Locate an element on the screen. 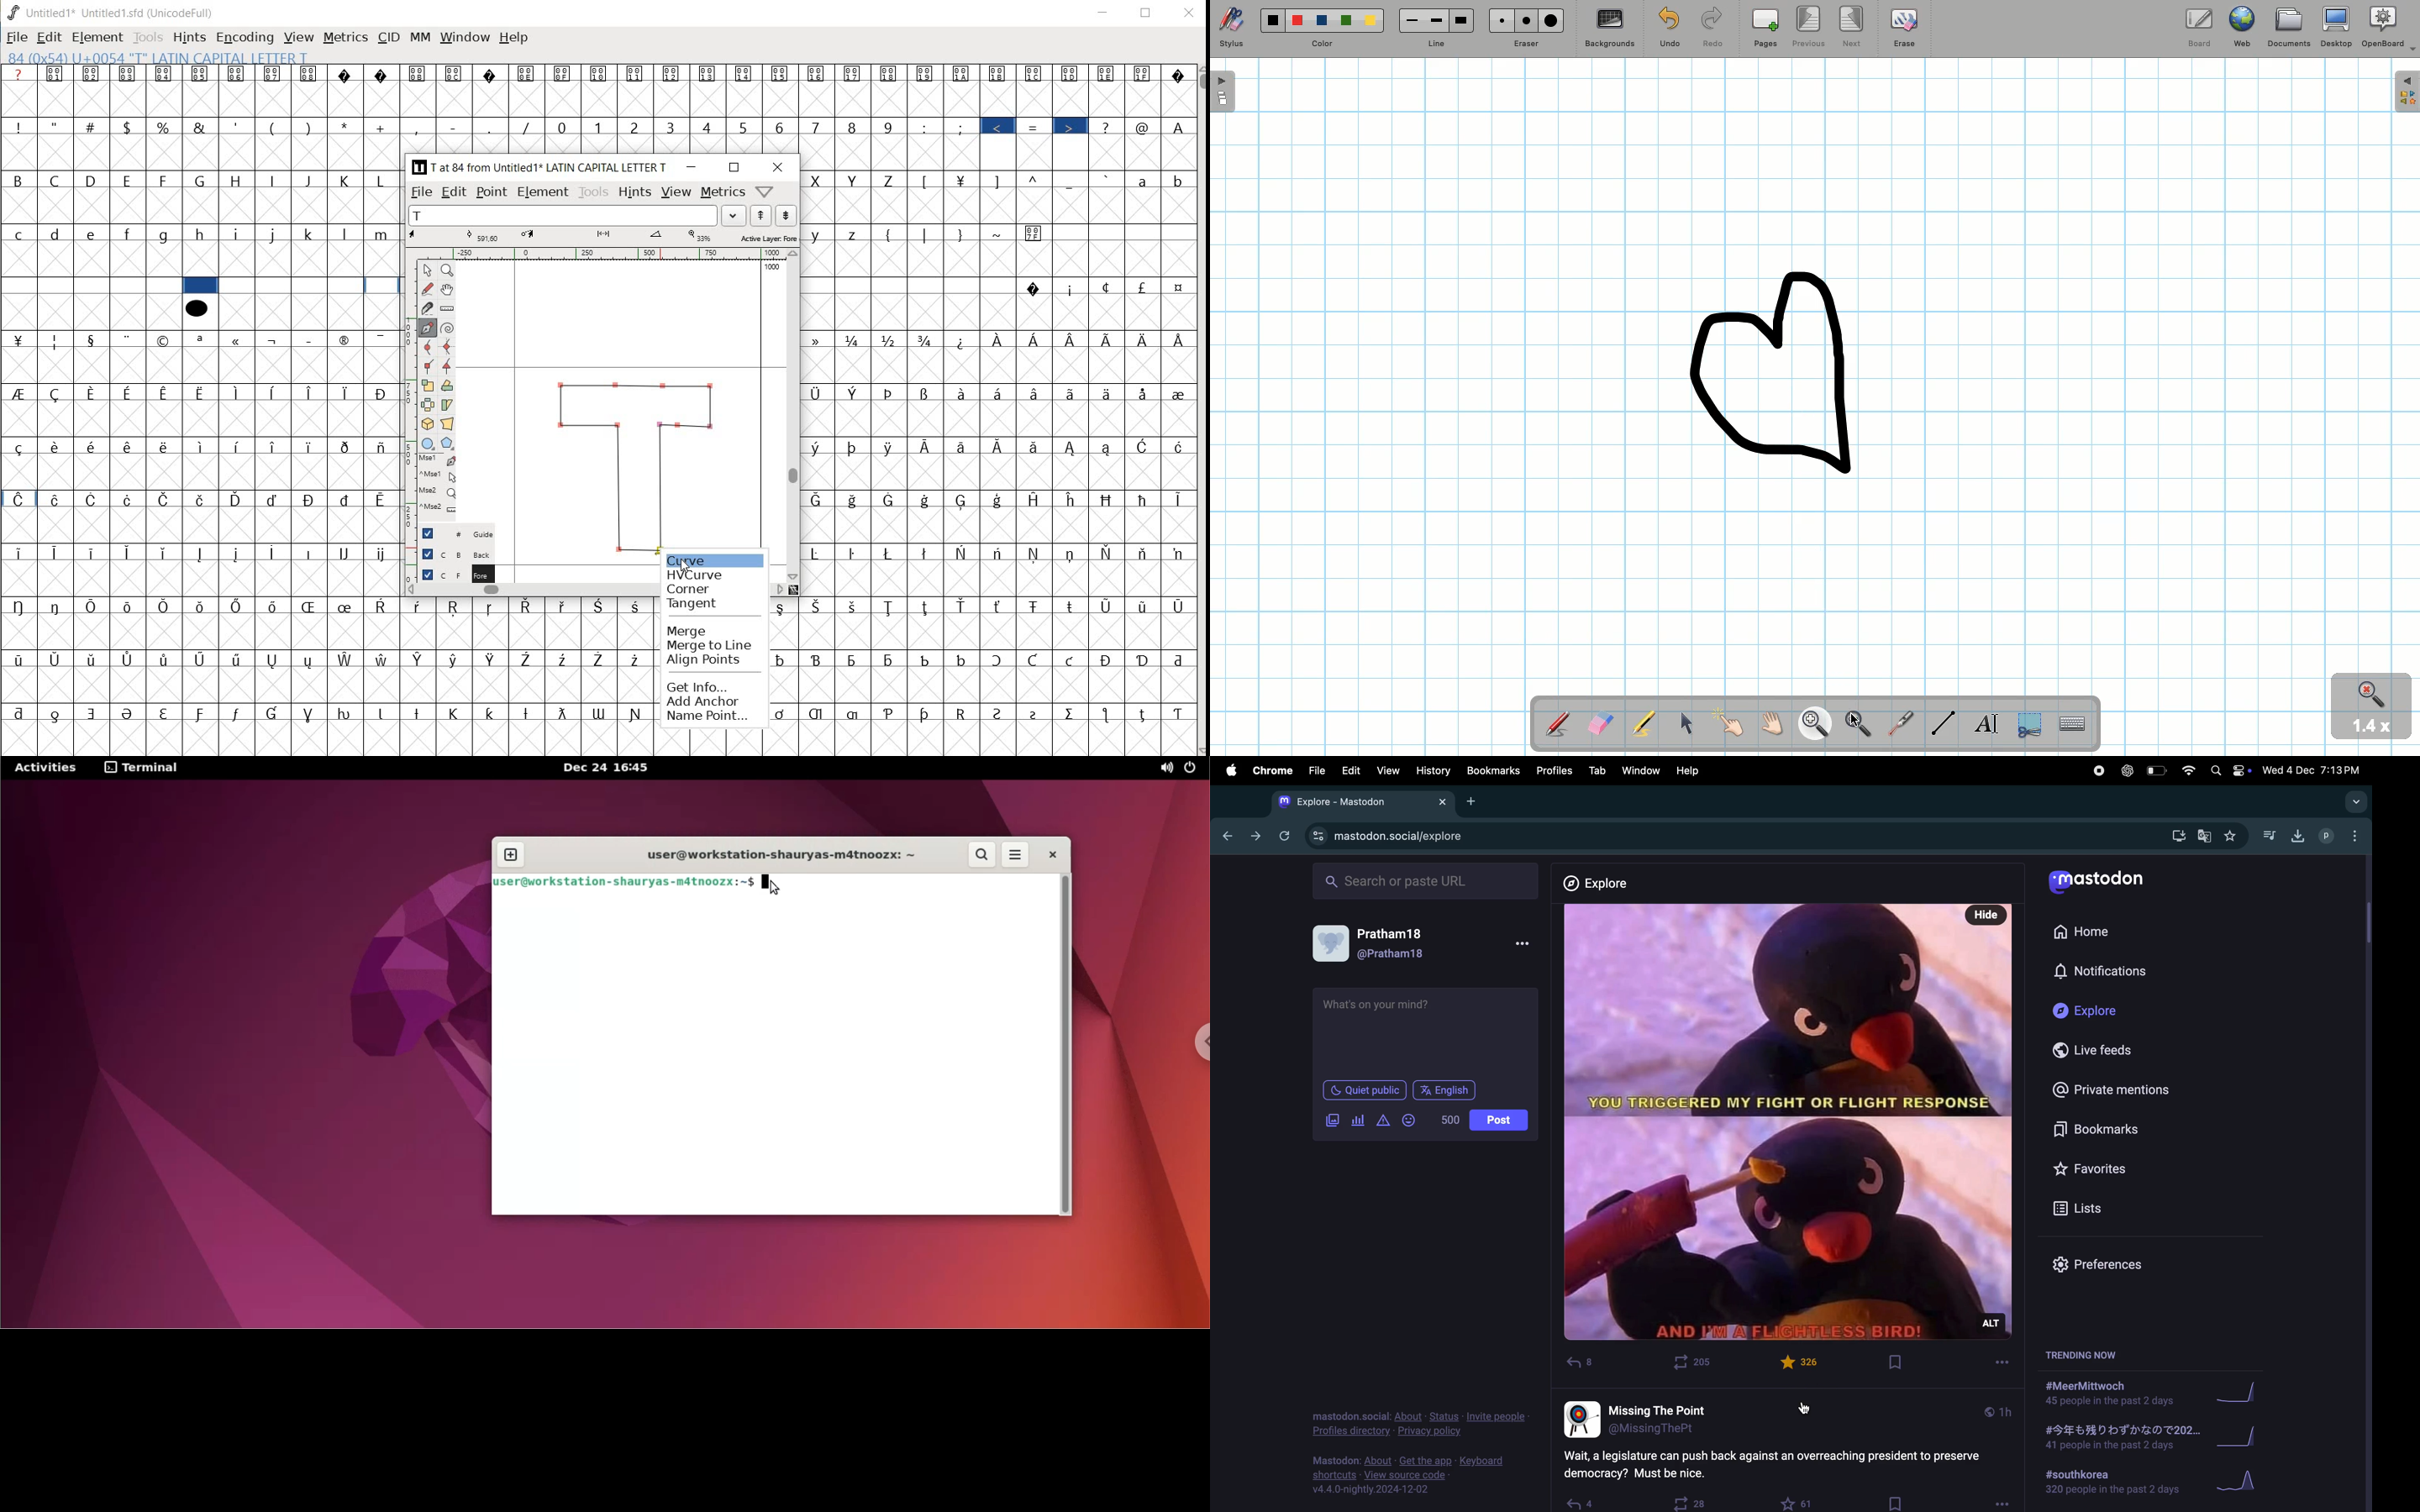  Backgrounds is located at coordinates (1610, 28).